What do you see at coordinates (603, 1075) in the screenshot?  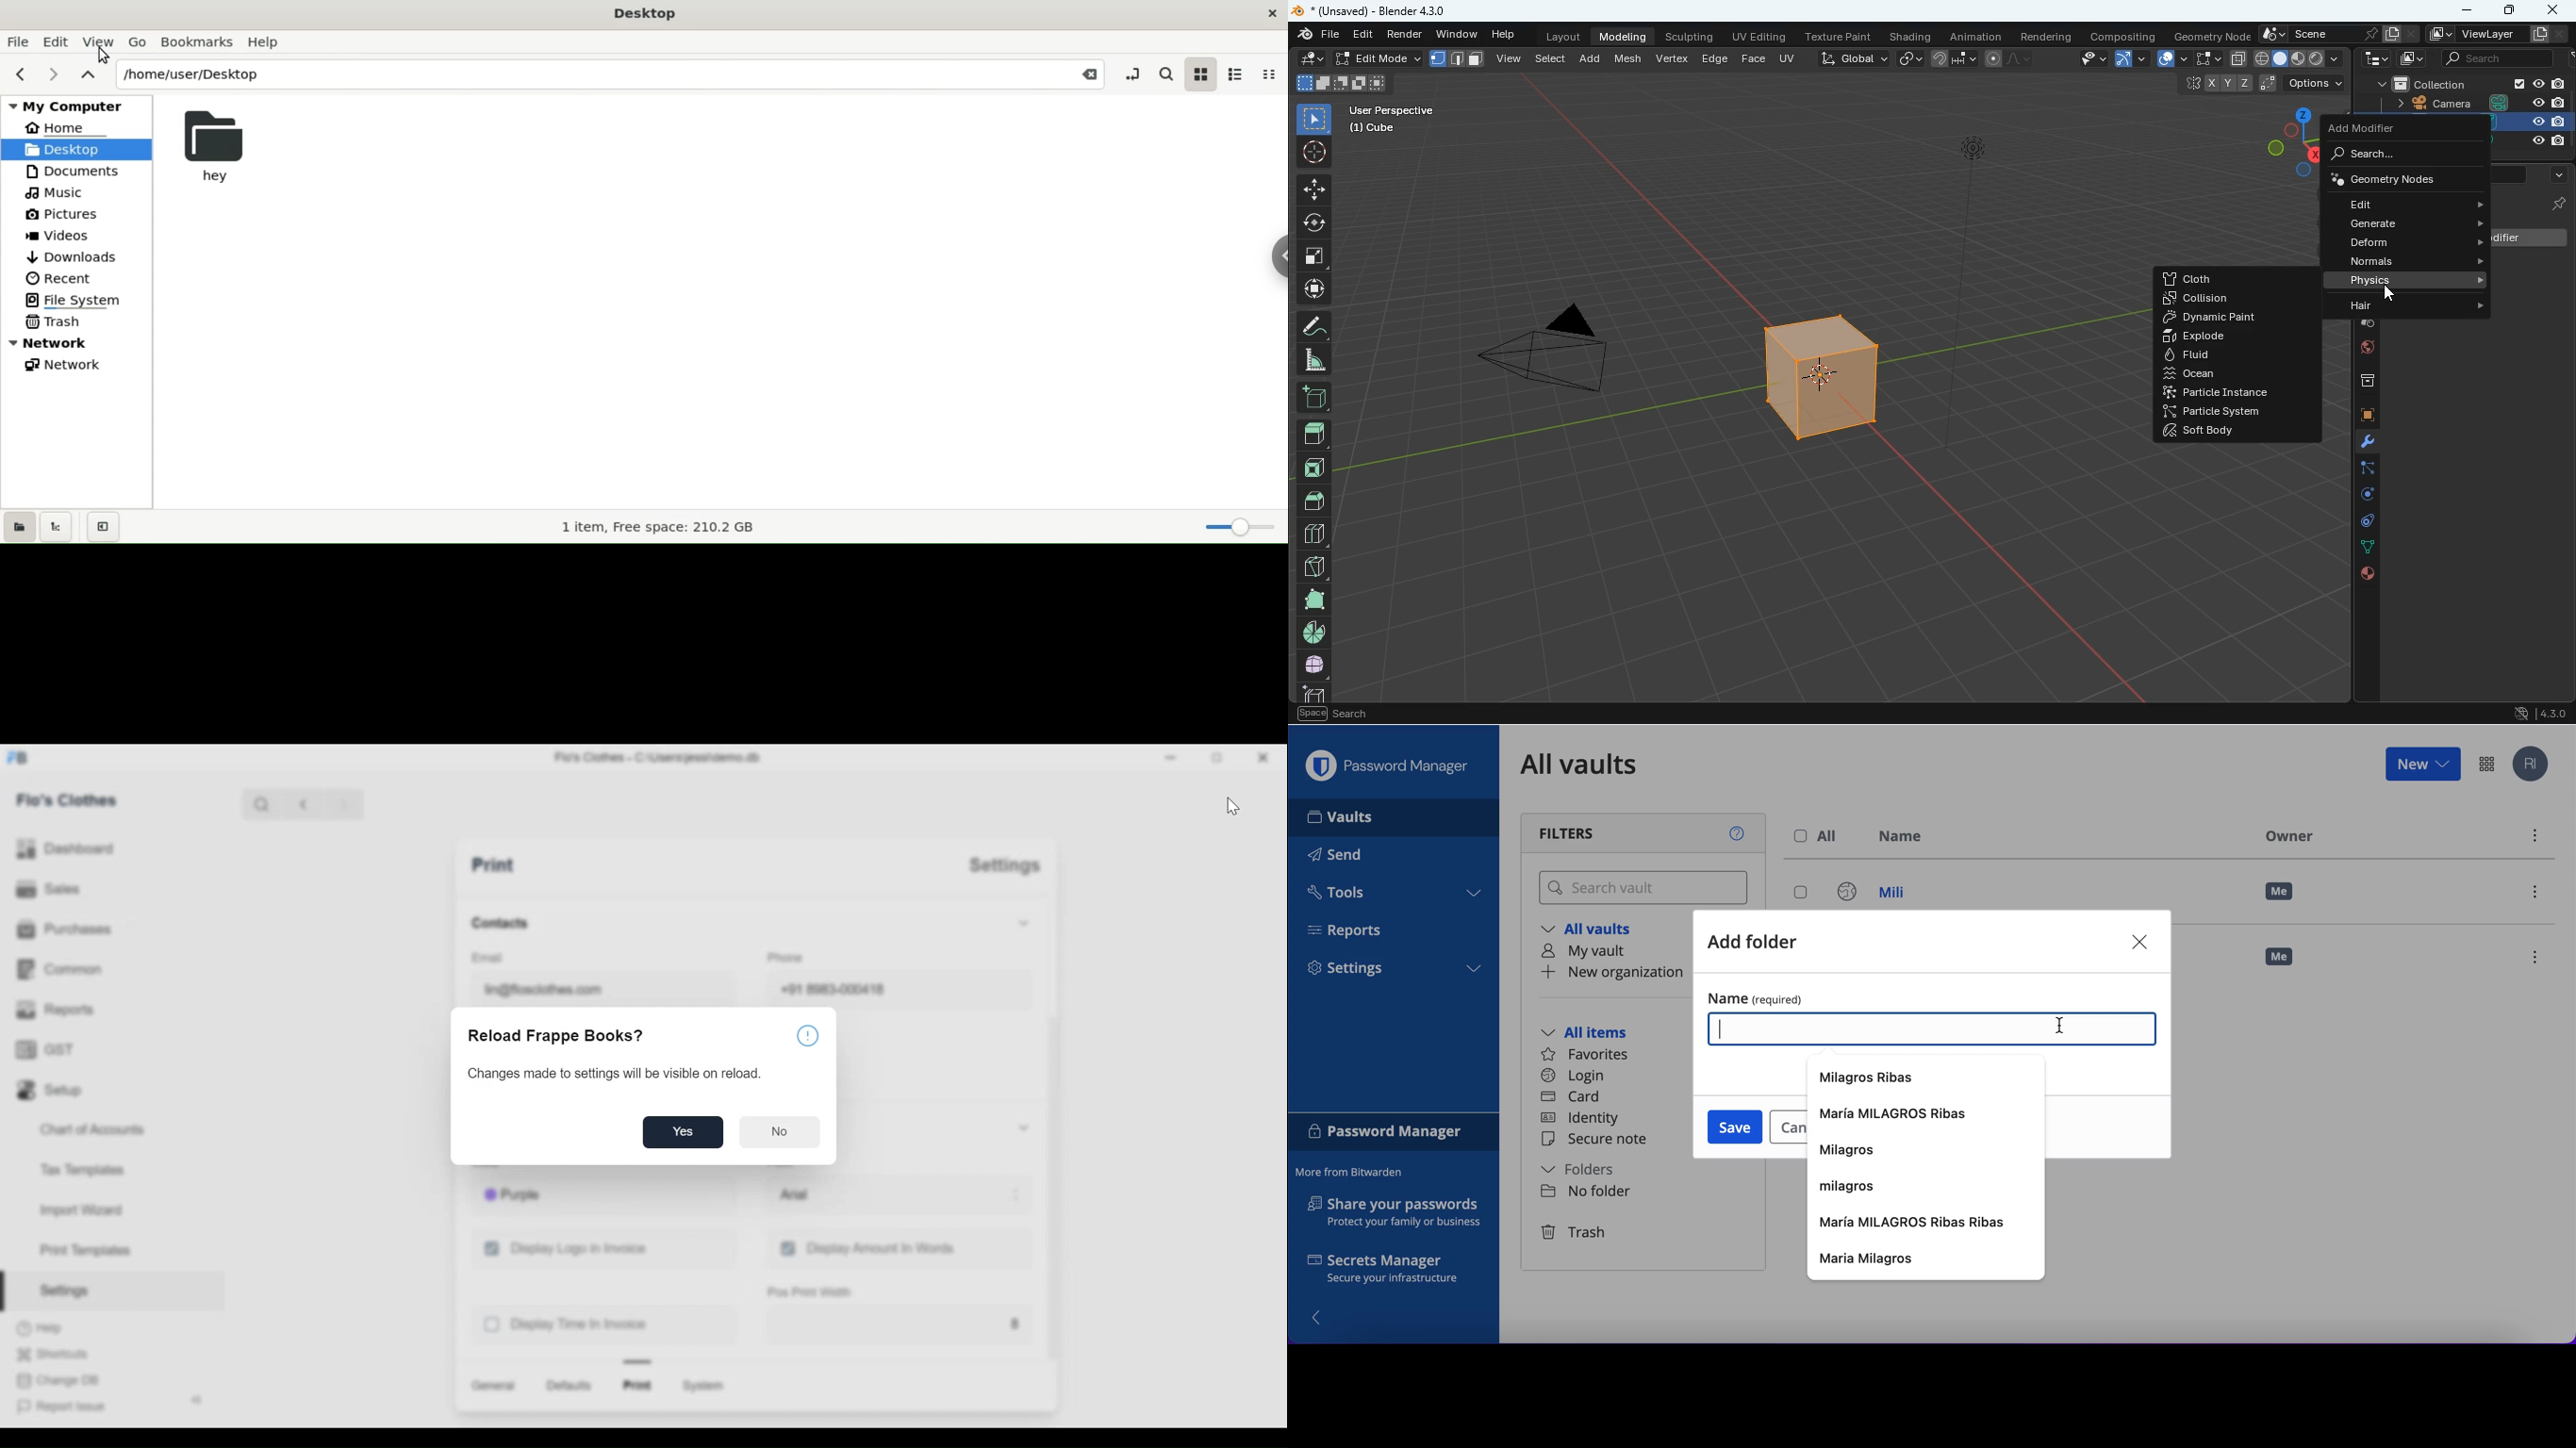 I see `Changes made to settings will be visible on reload.` at bounding box center [603, 1075].